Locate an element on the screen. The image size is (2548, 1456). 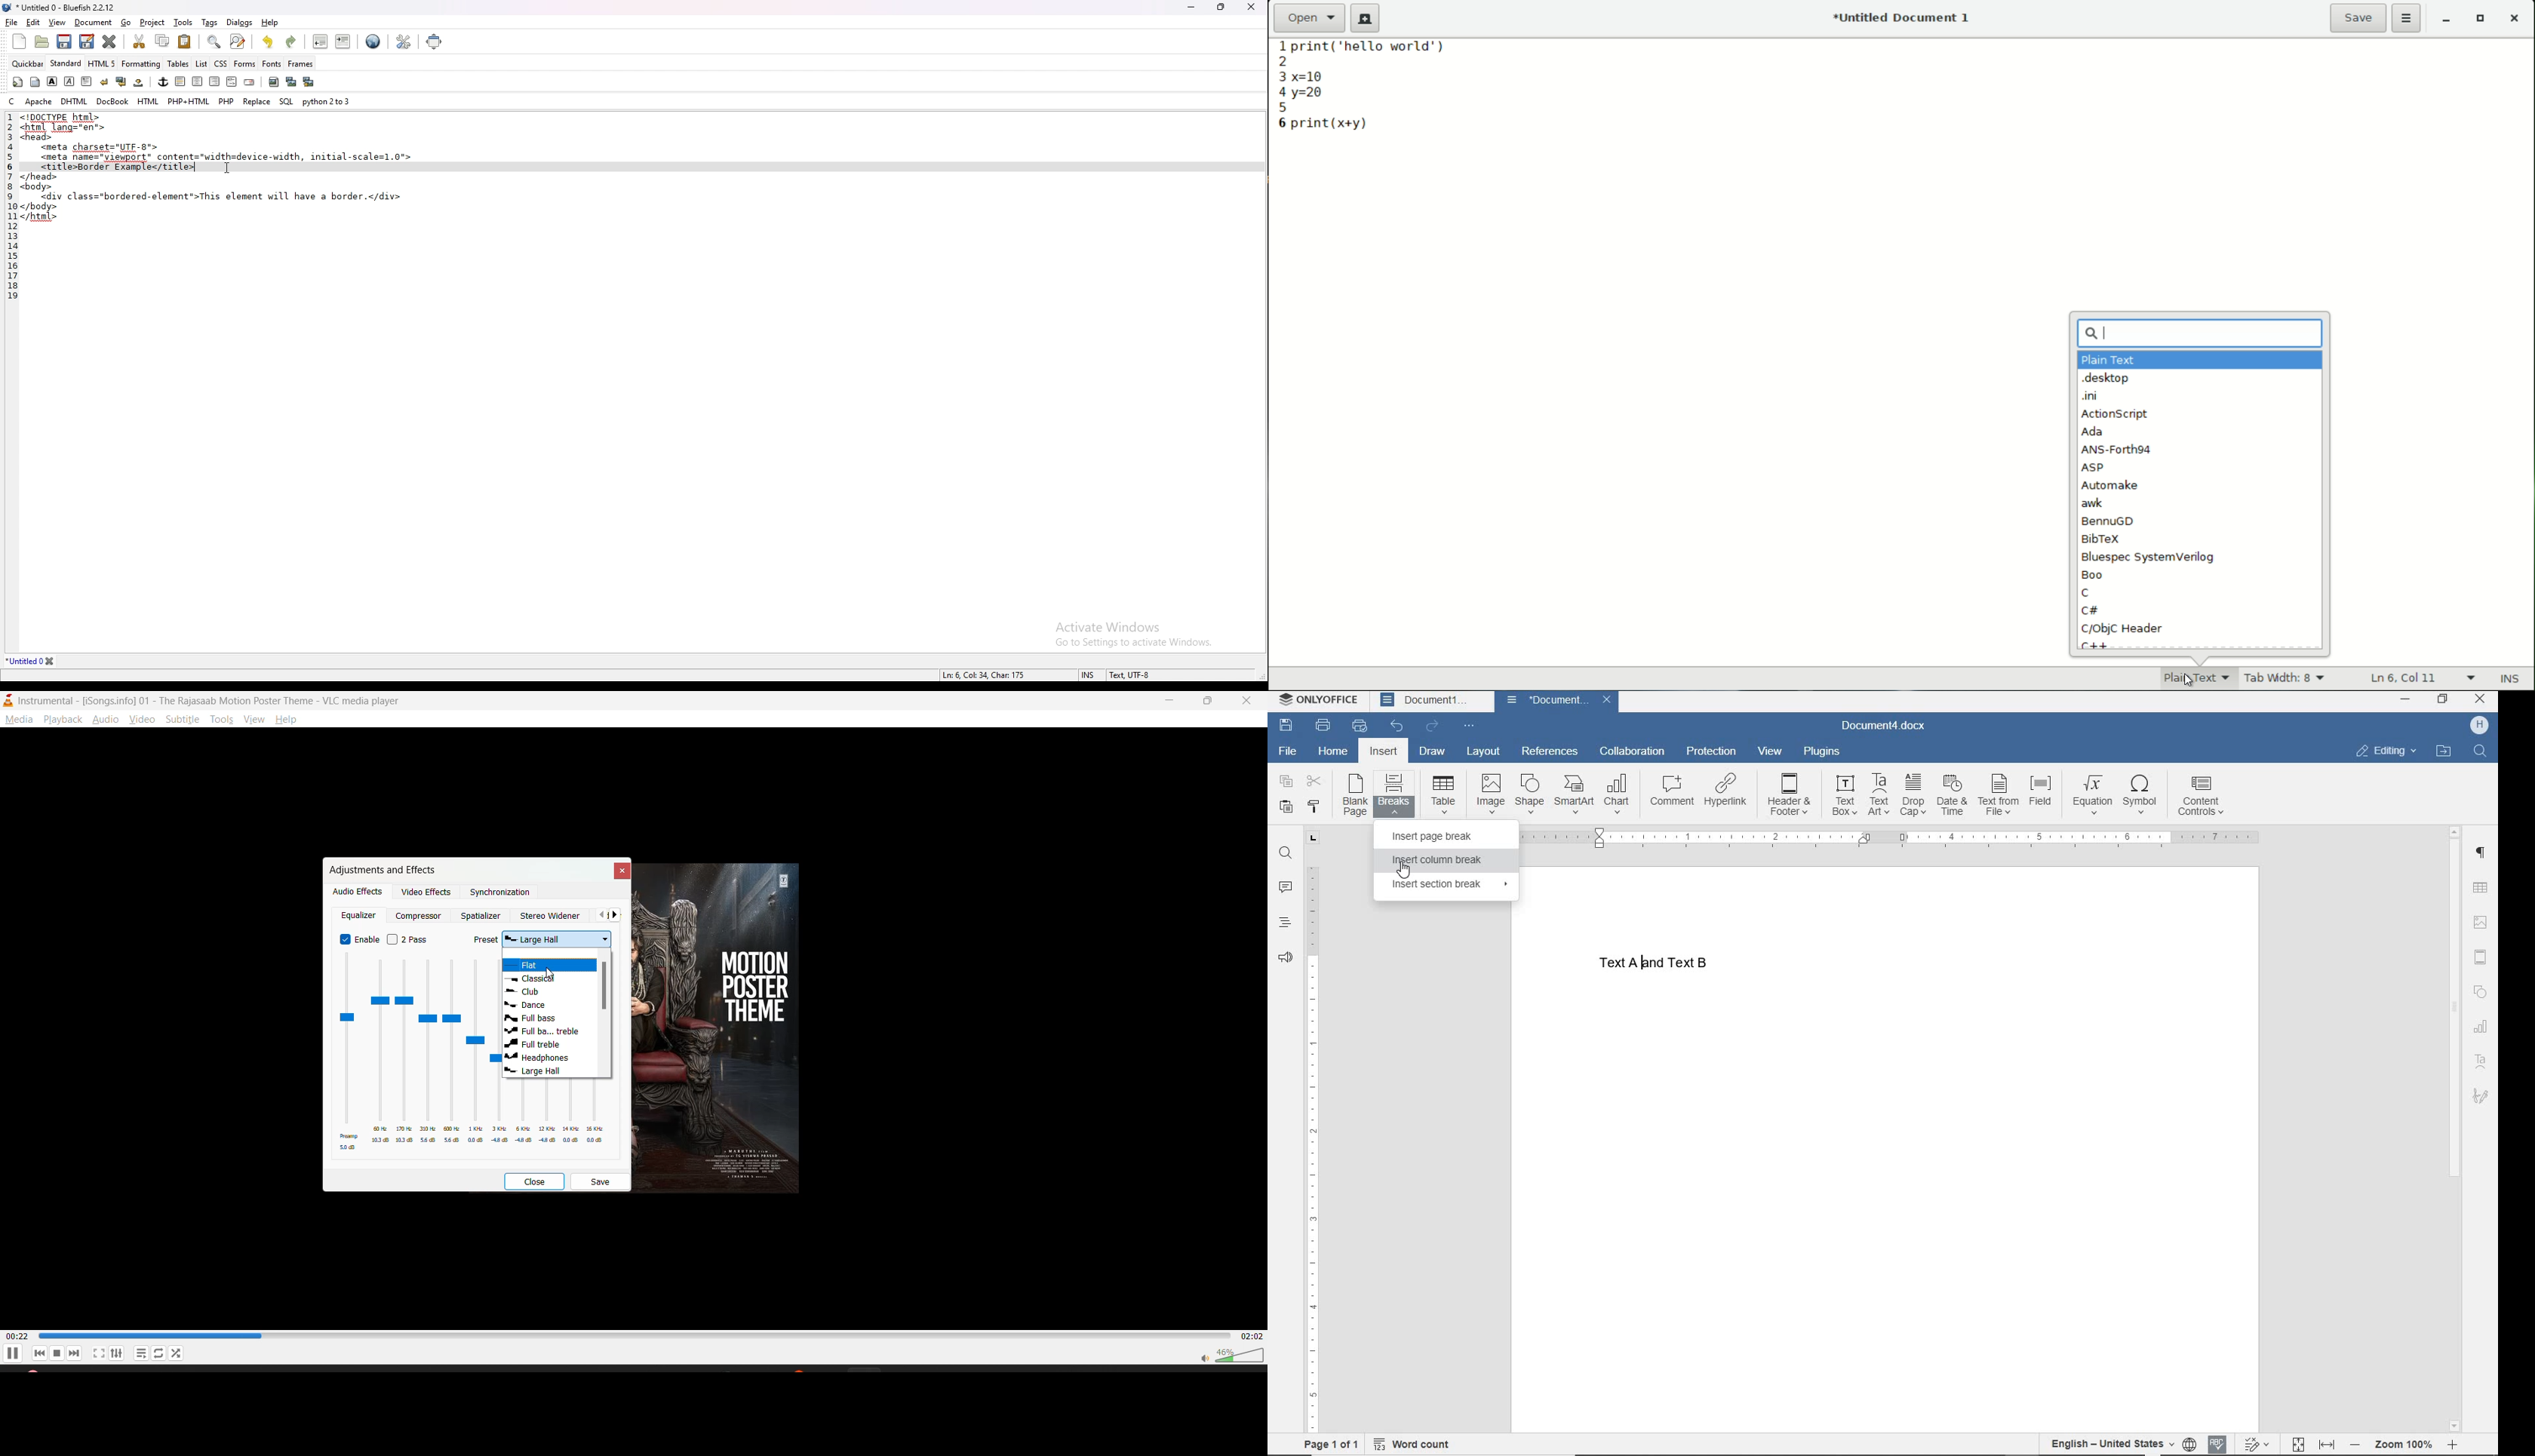
document is located at coordinates (1547, 701).